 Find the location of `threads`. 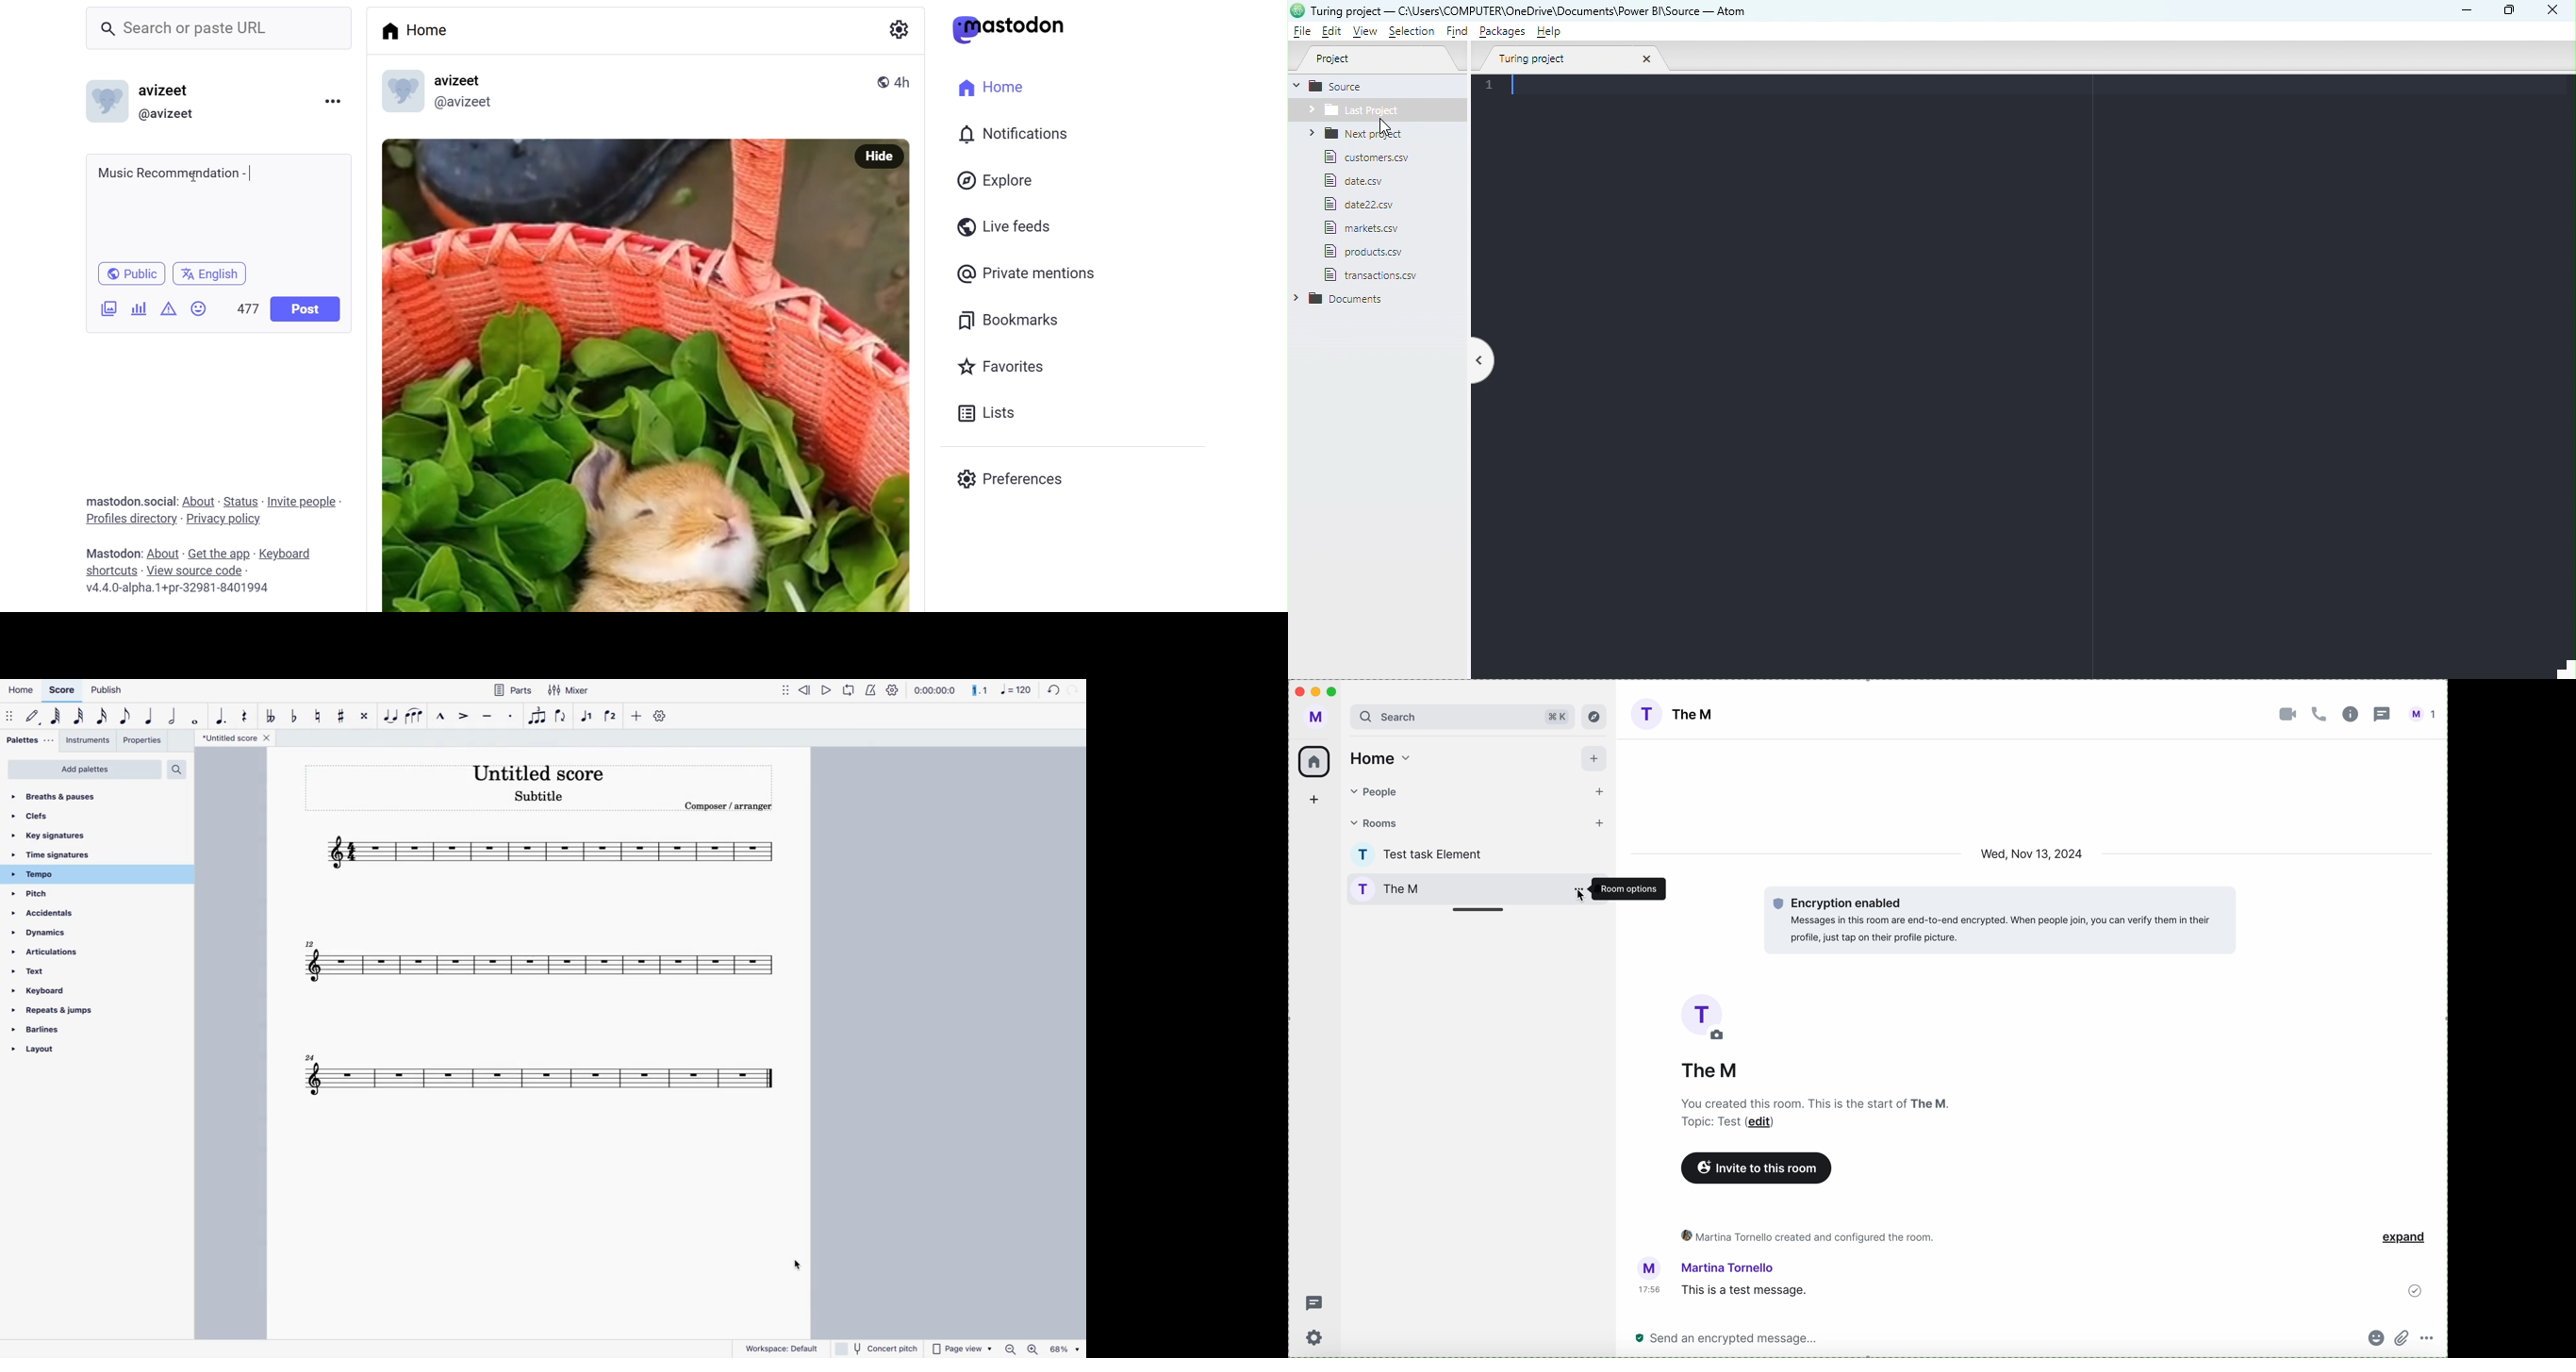

threads is located at coordinates (2381, 714).